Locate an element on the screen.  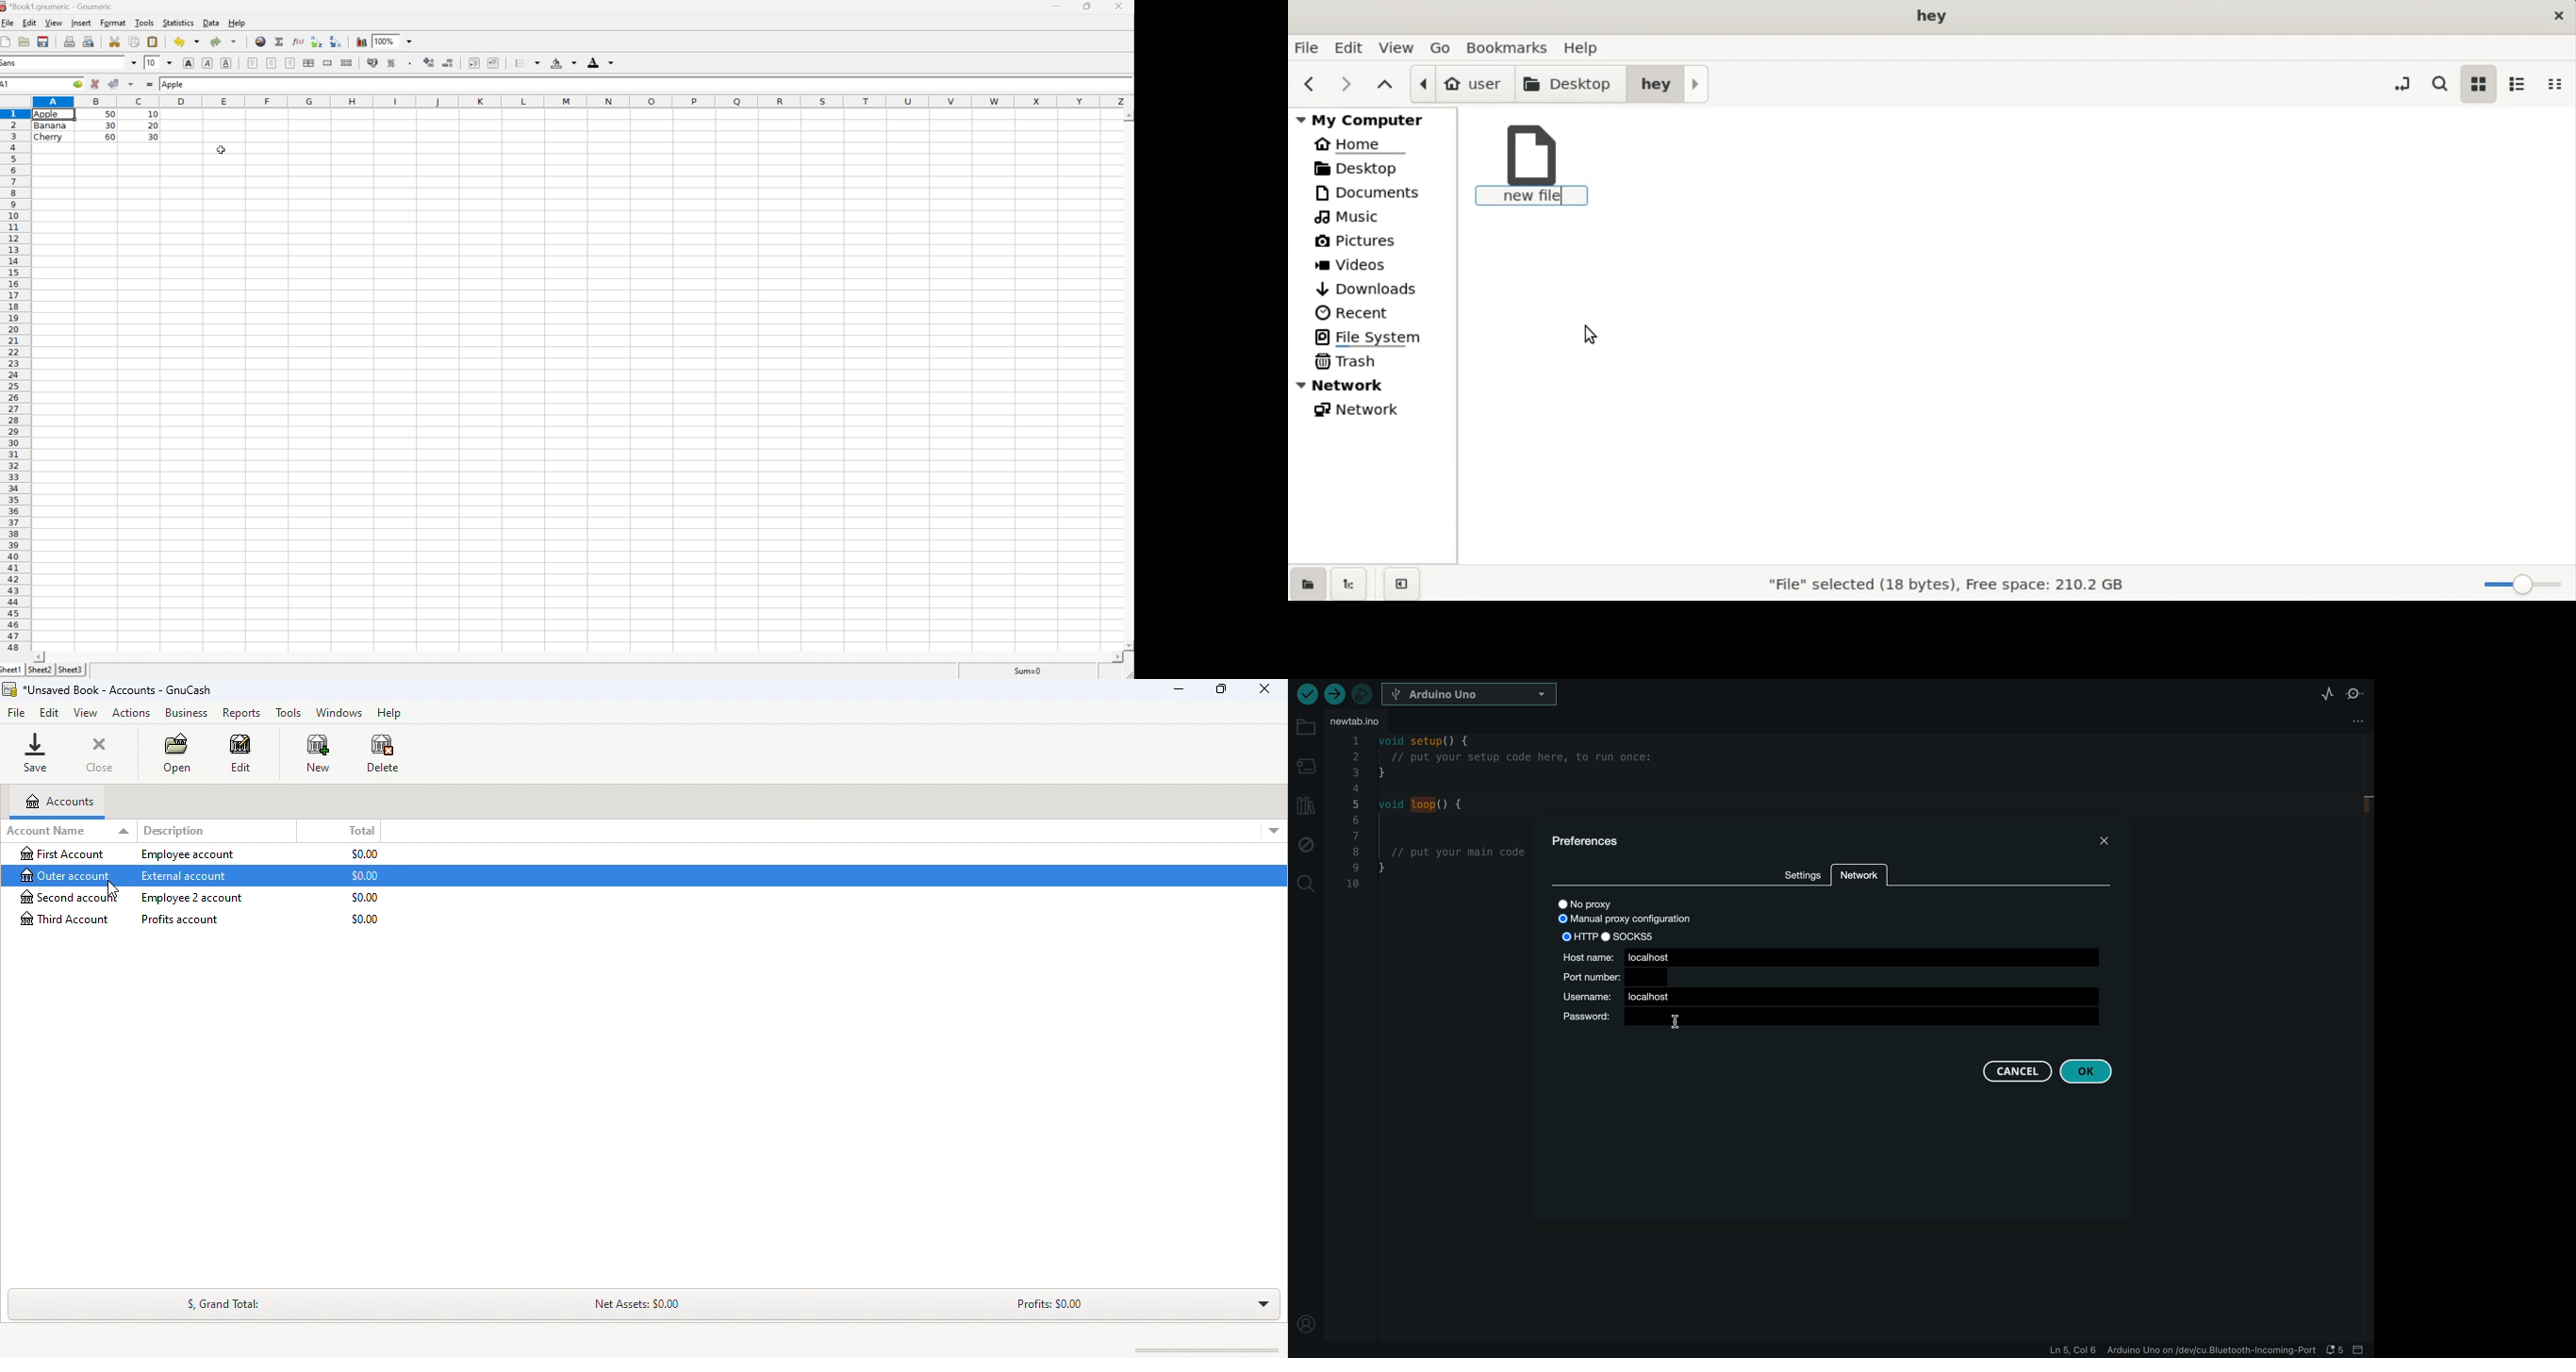
Actions is located at coordinates (132, 712).